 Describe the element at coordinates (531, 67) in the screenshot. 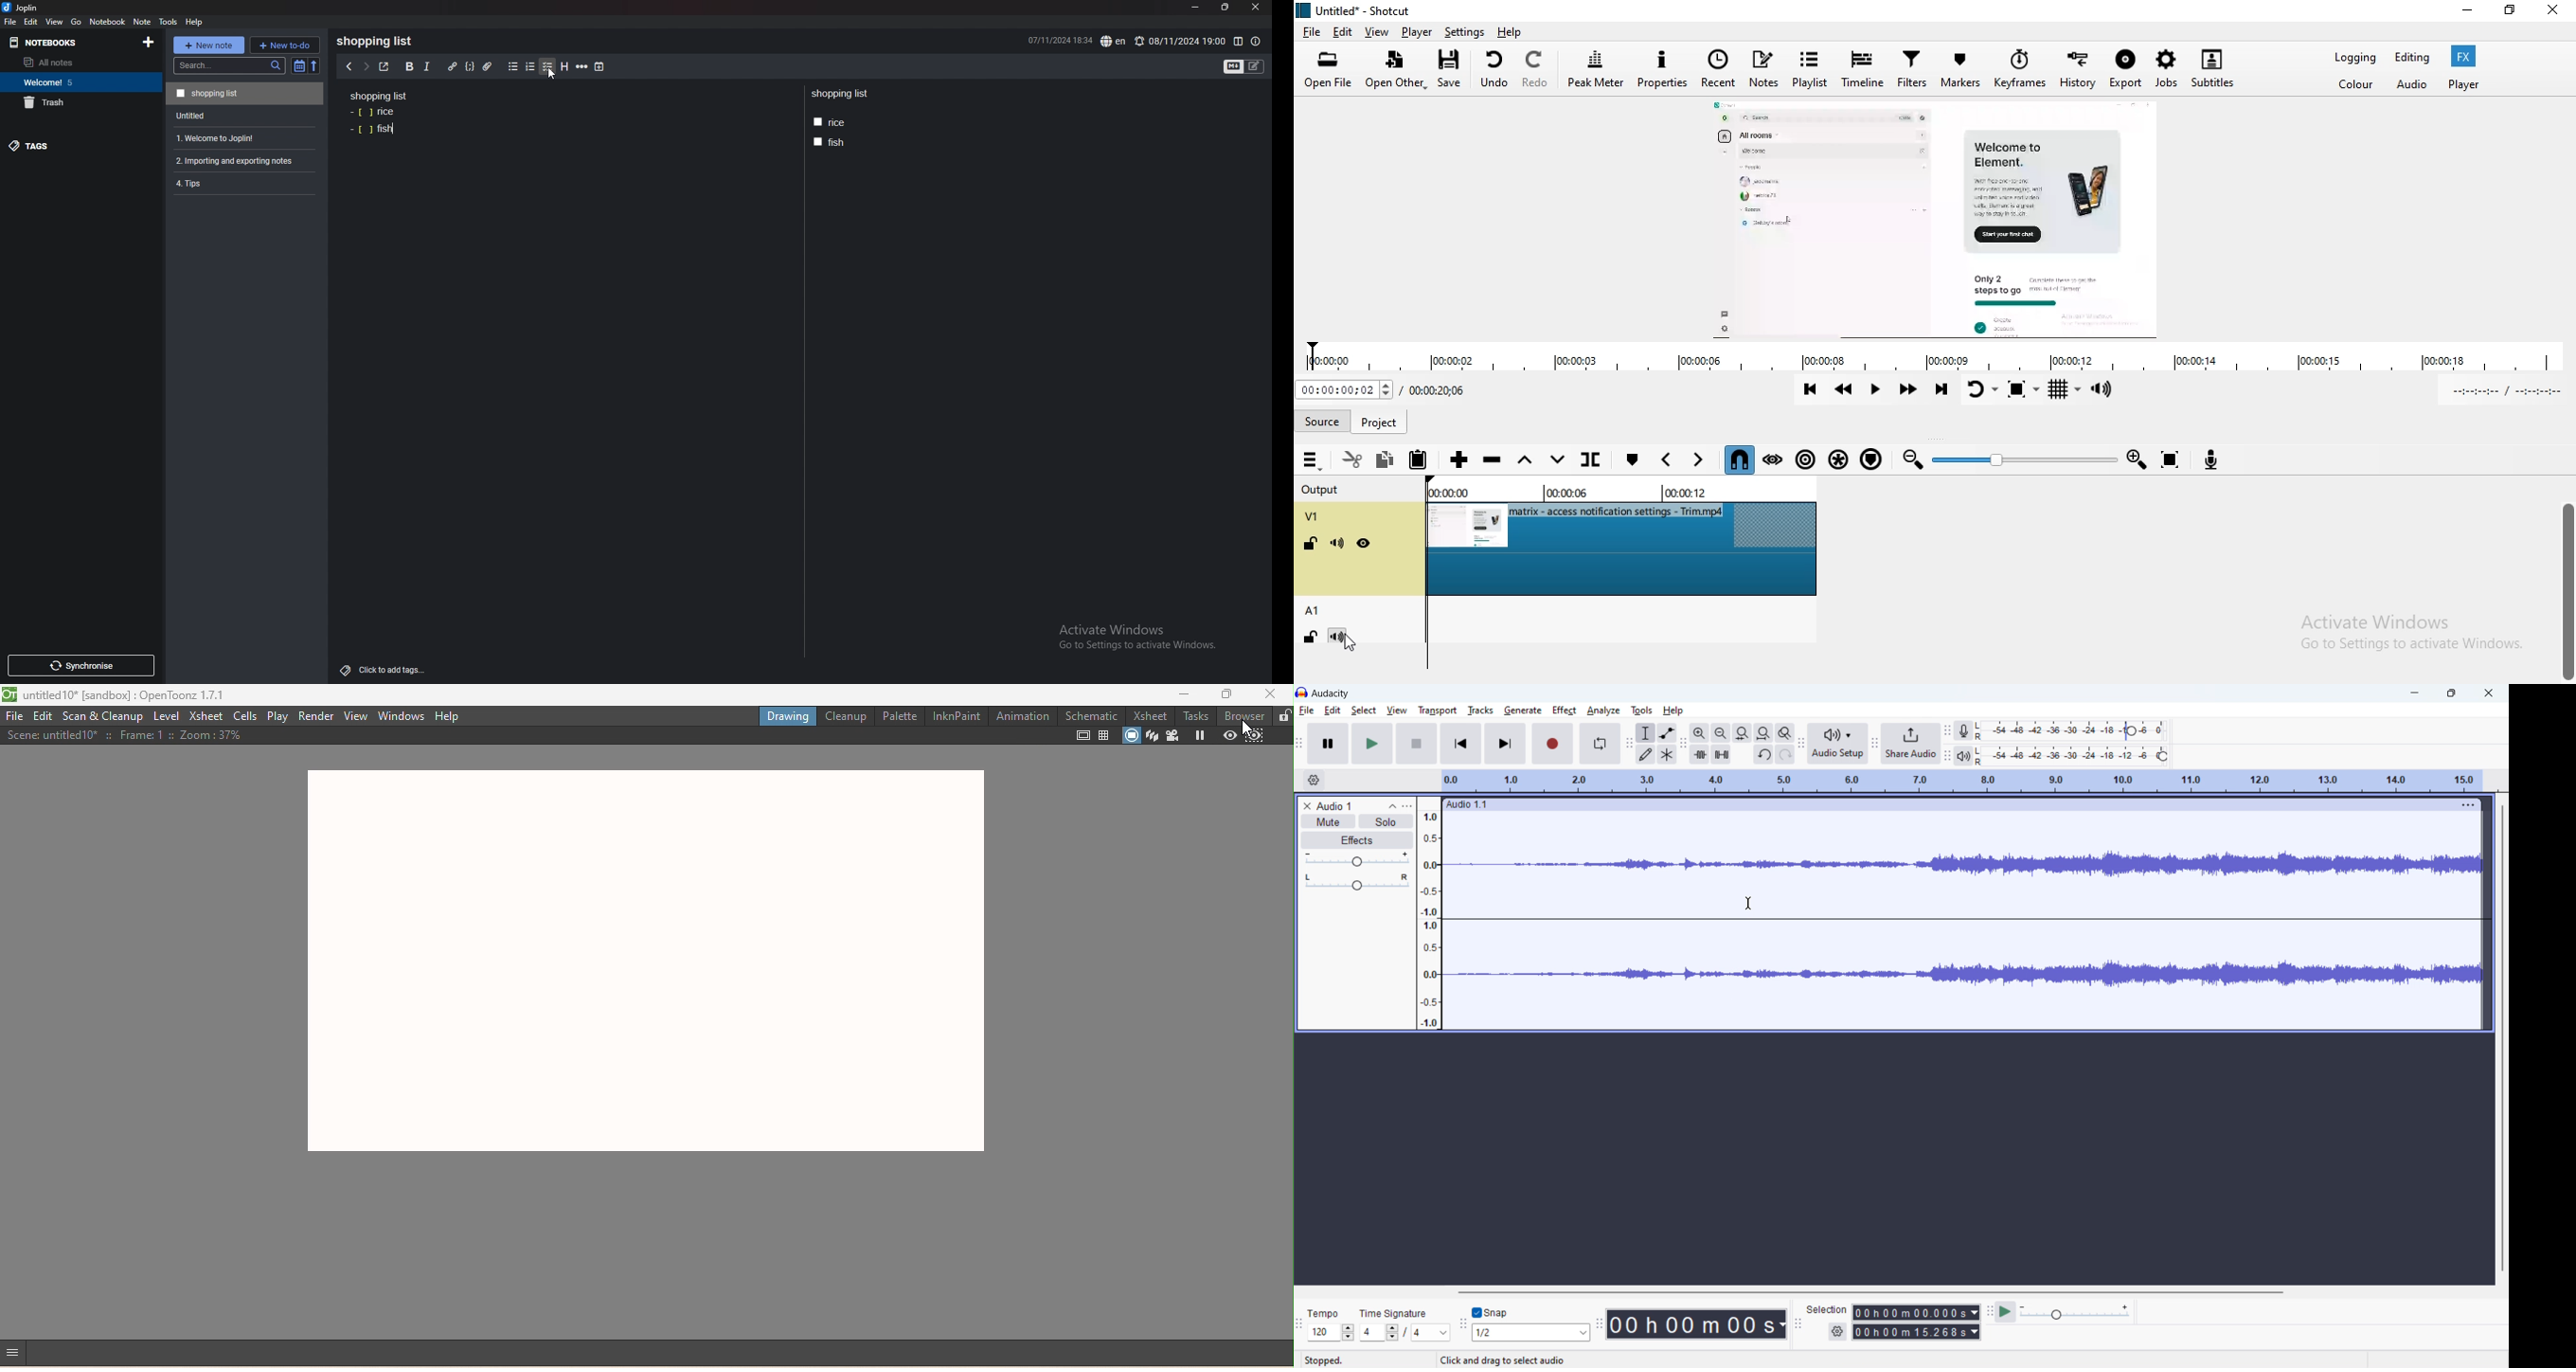

I see `numbered list` at that location.